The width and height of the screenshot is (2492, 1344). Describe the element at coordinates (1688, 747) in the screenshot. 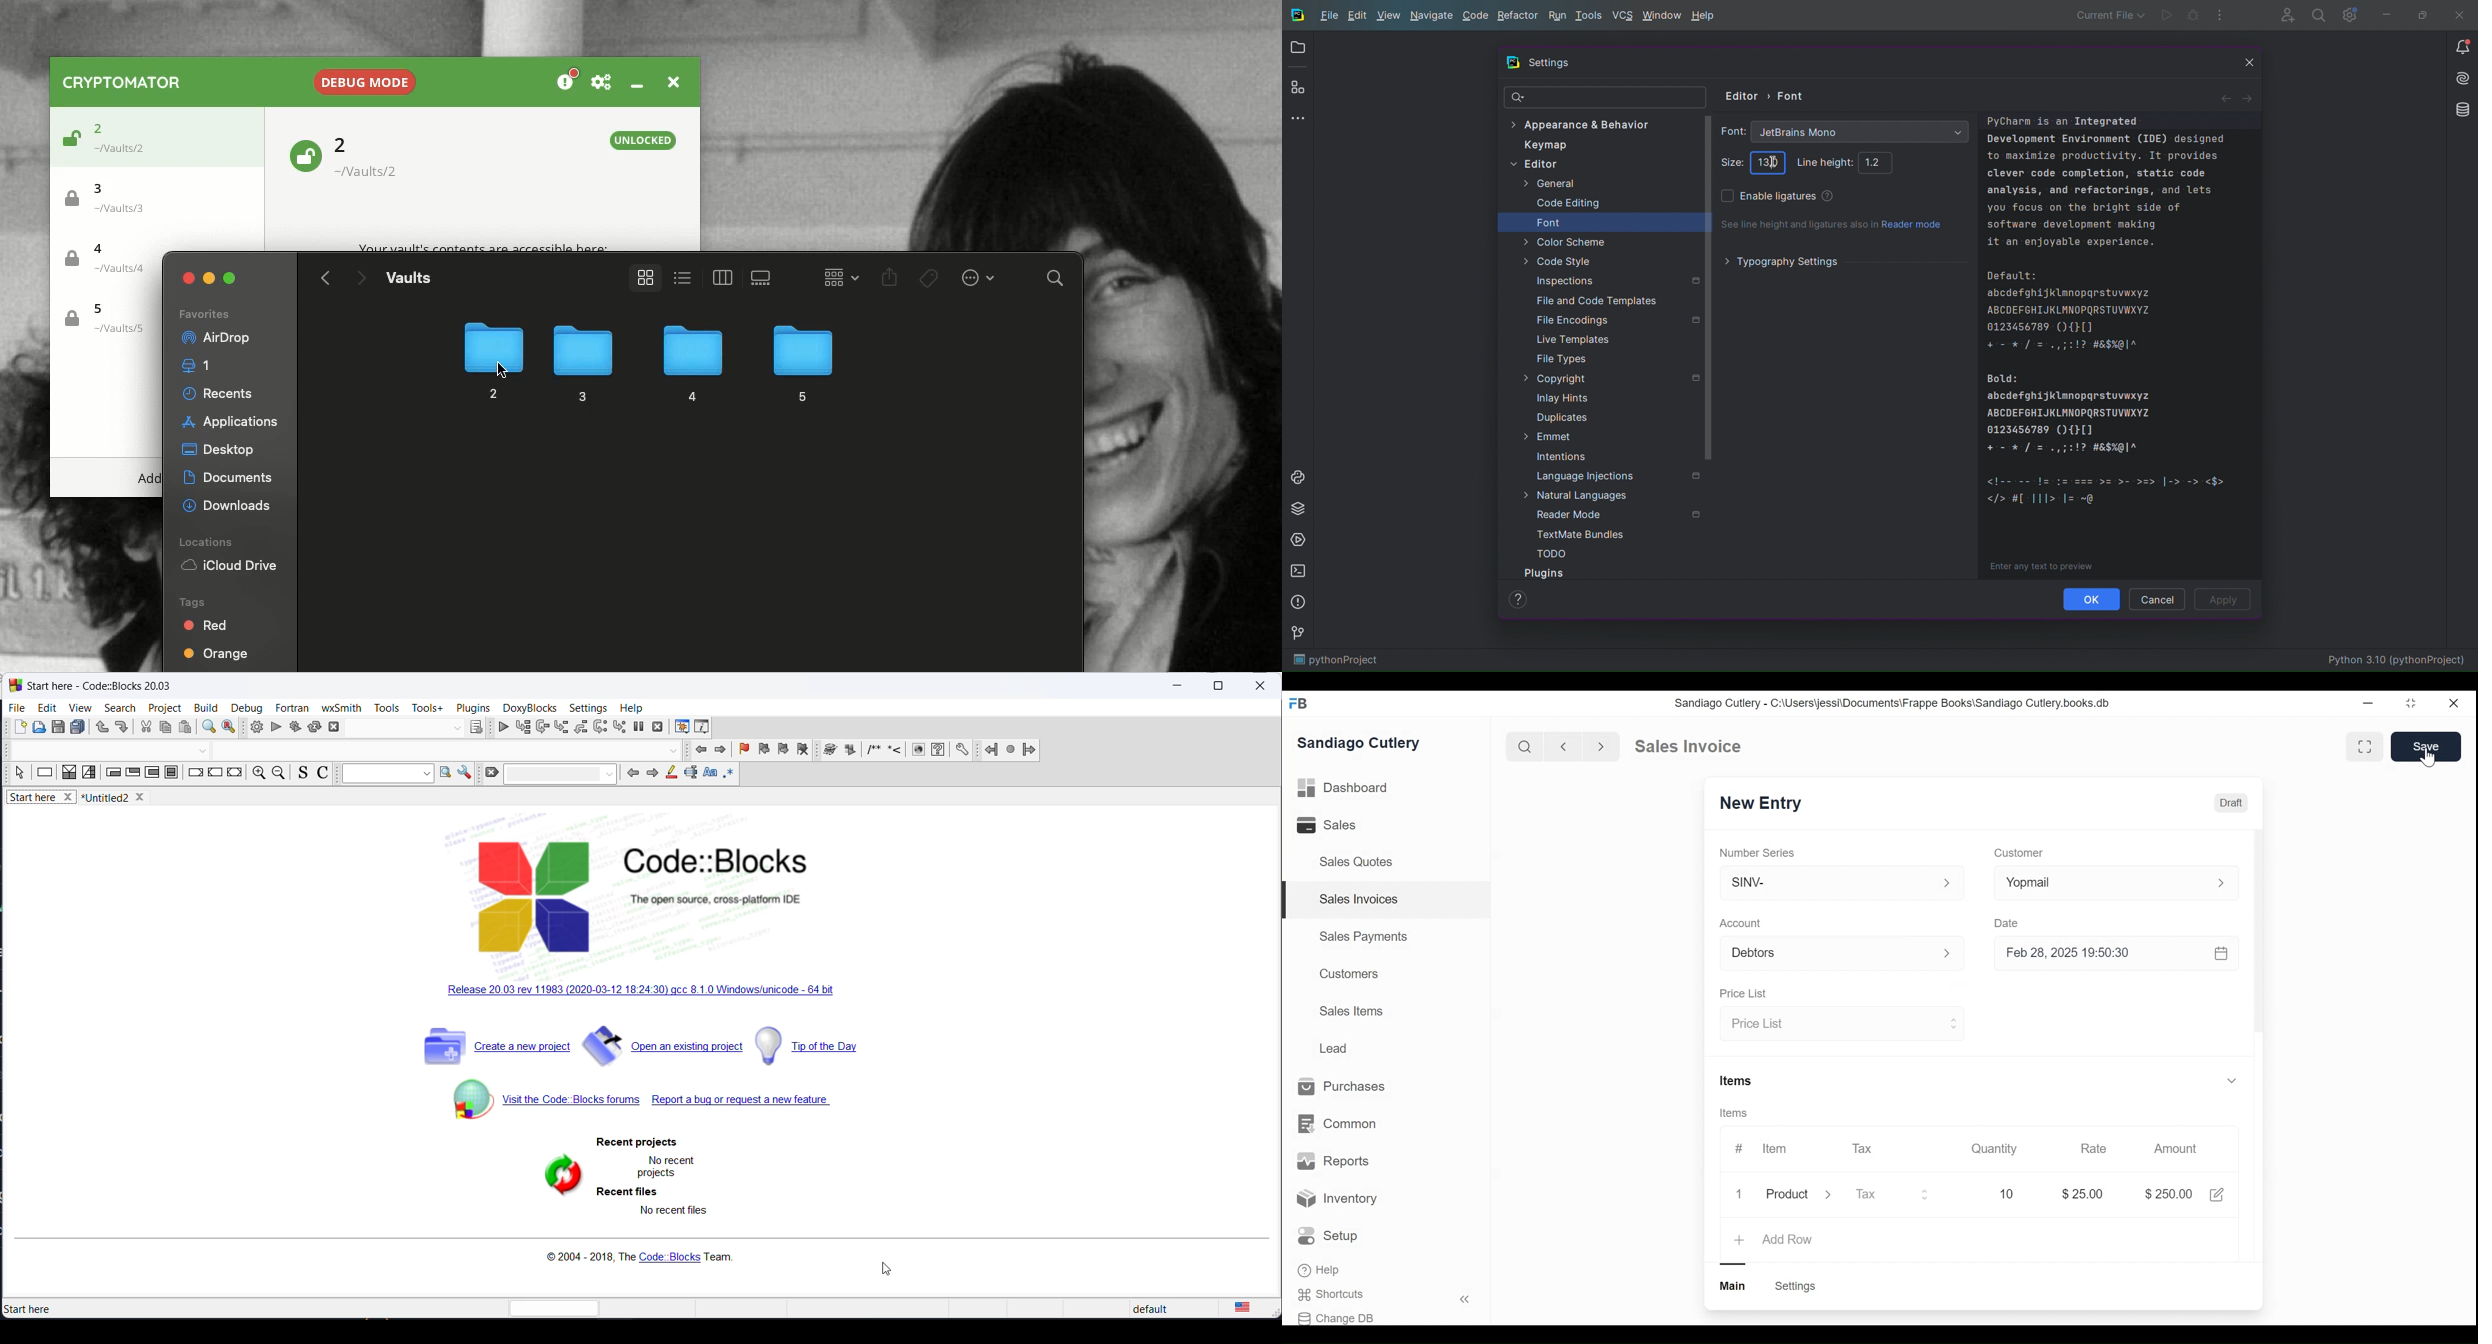

I see `Sales Invoice` at that location.